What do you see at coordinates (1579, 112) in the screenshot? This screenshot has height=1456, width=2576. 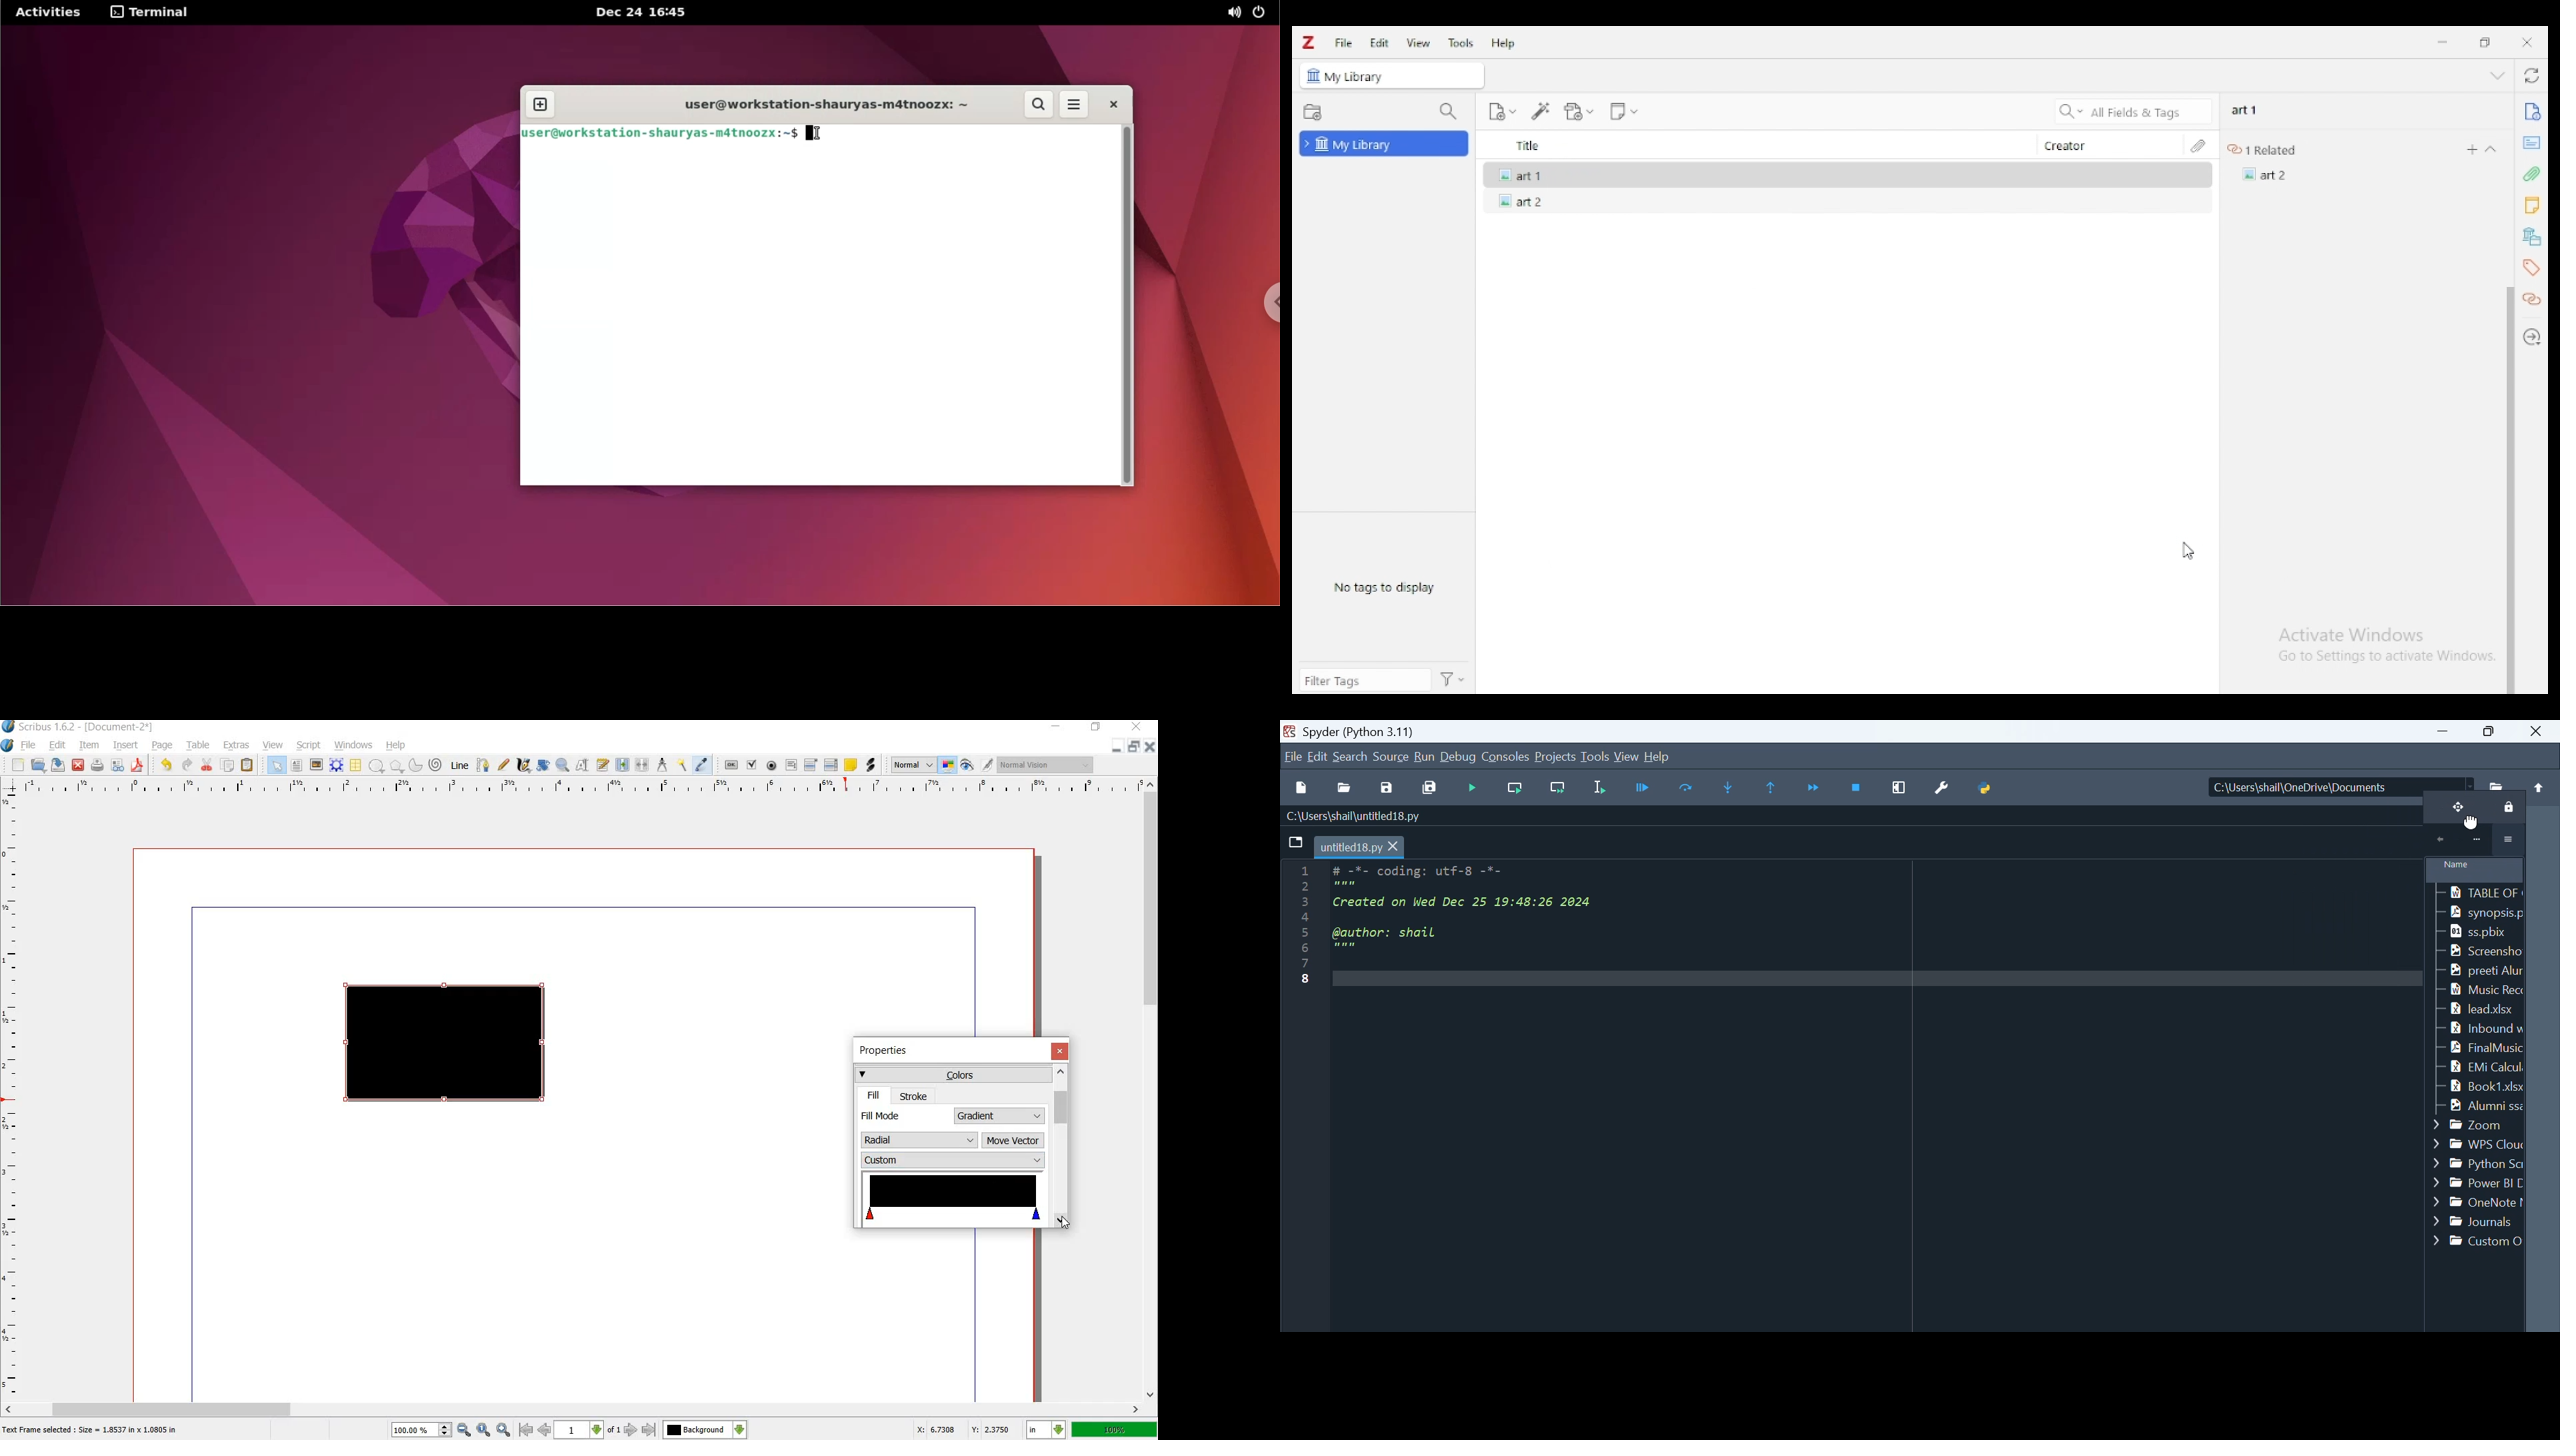 I see `add attachment` at bounding box center [1579, 112].